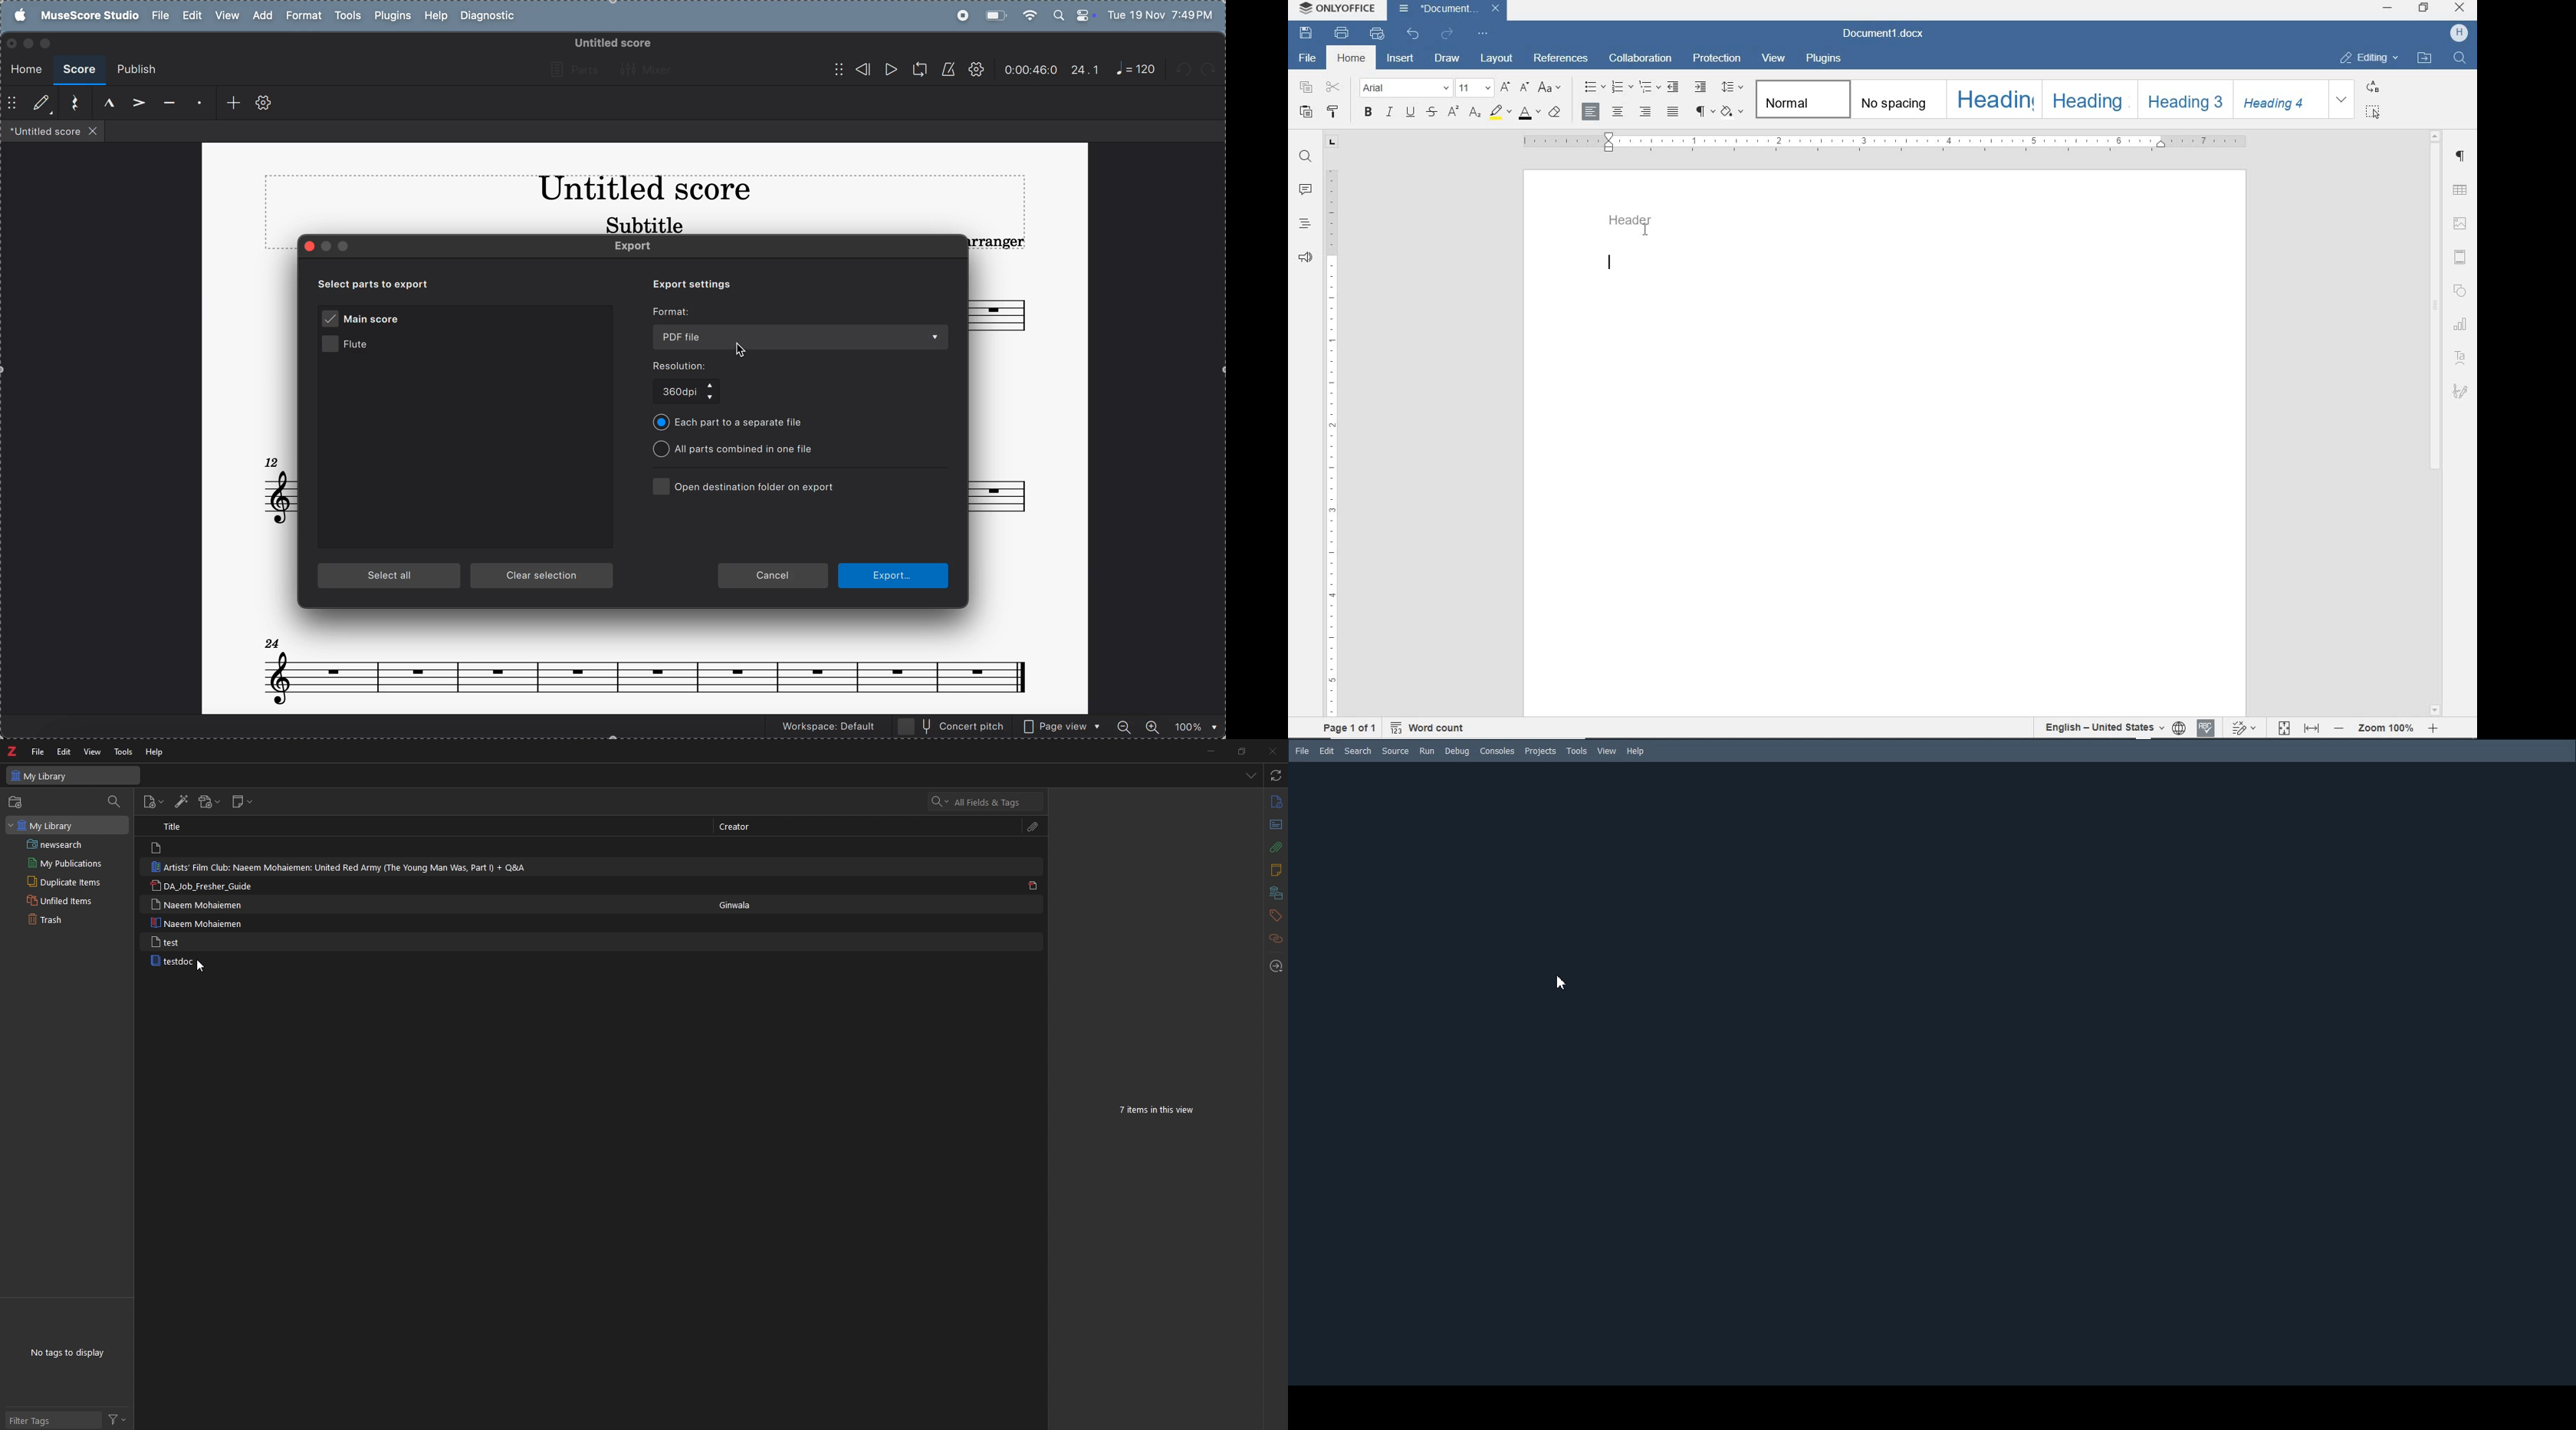 This screenshot has height=1456, width=2576. What do you see at coordinates (72, 103) in the screenshot?
I see `reset` at bounding box center [72, 103].